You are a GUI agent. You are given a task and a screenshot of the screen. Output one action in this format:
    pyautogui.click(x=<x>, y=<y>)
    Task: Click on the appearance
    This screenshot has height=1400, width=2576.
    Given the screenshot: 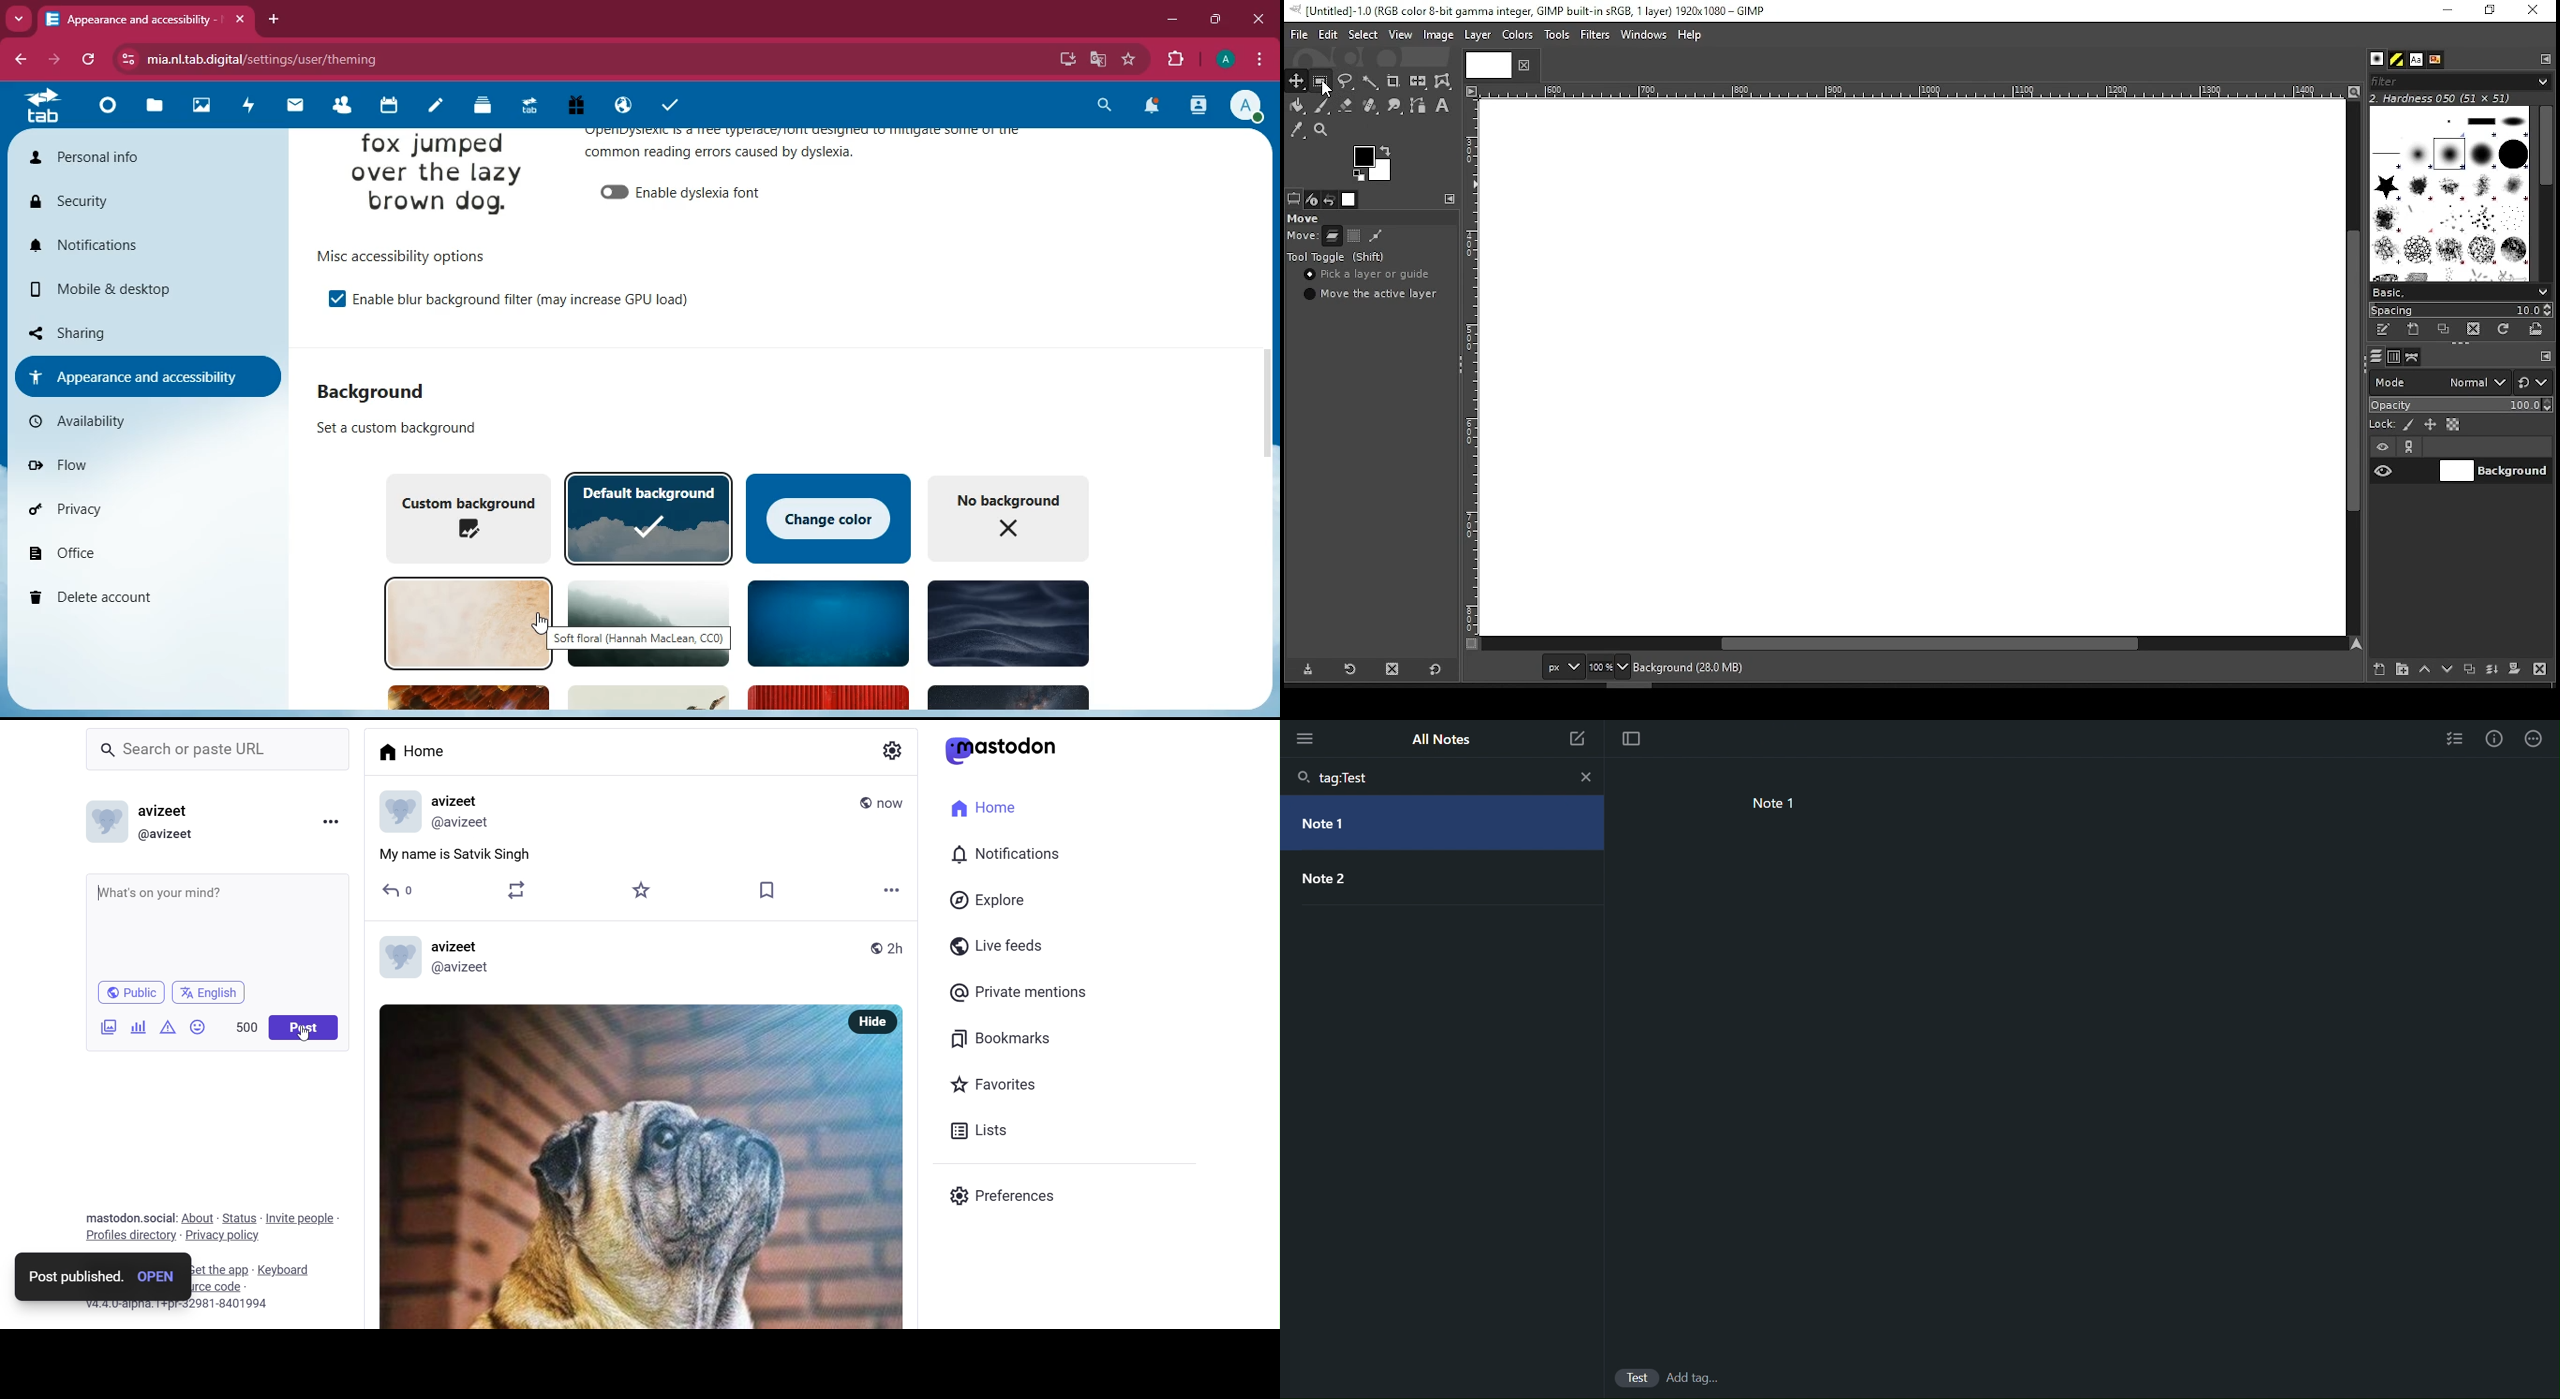 What is the action you would take?
    pyautogui.click(x=146, y=376)
    